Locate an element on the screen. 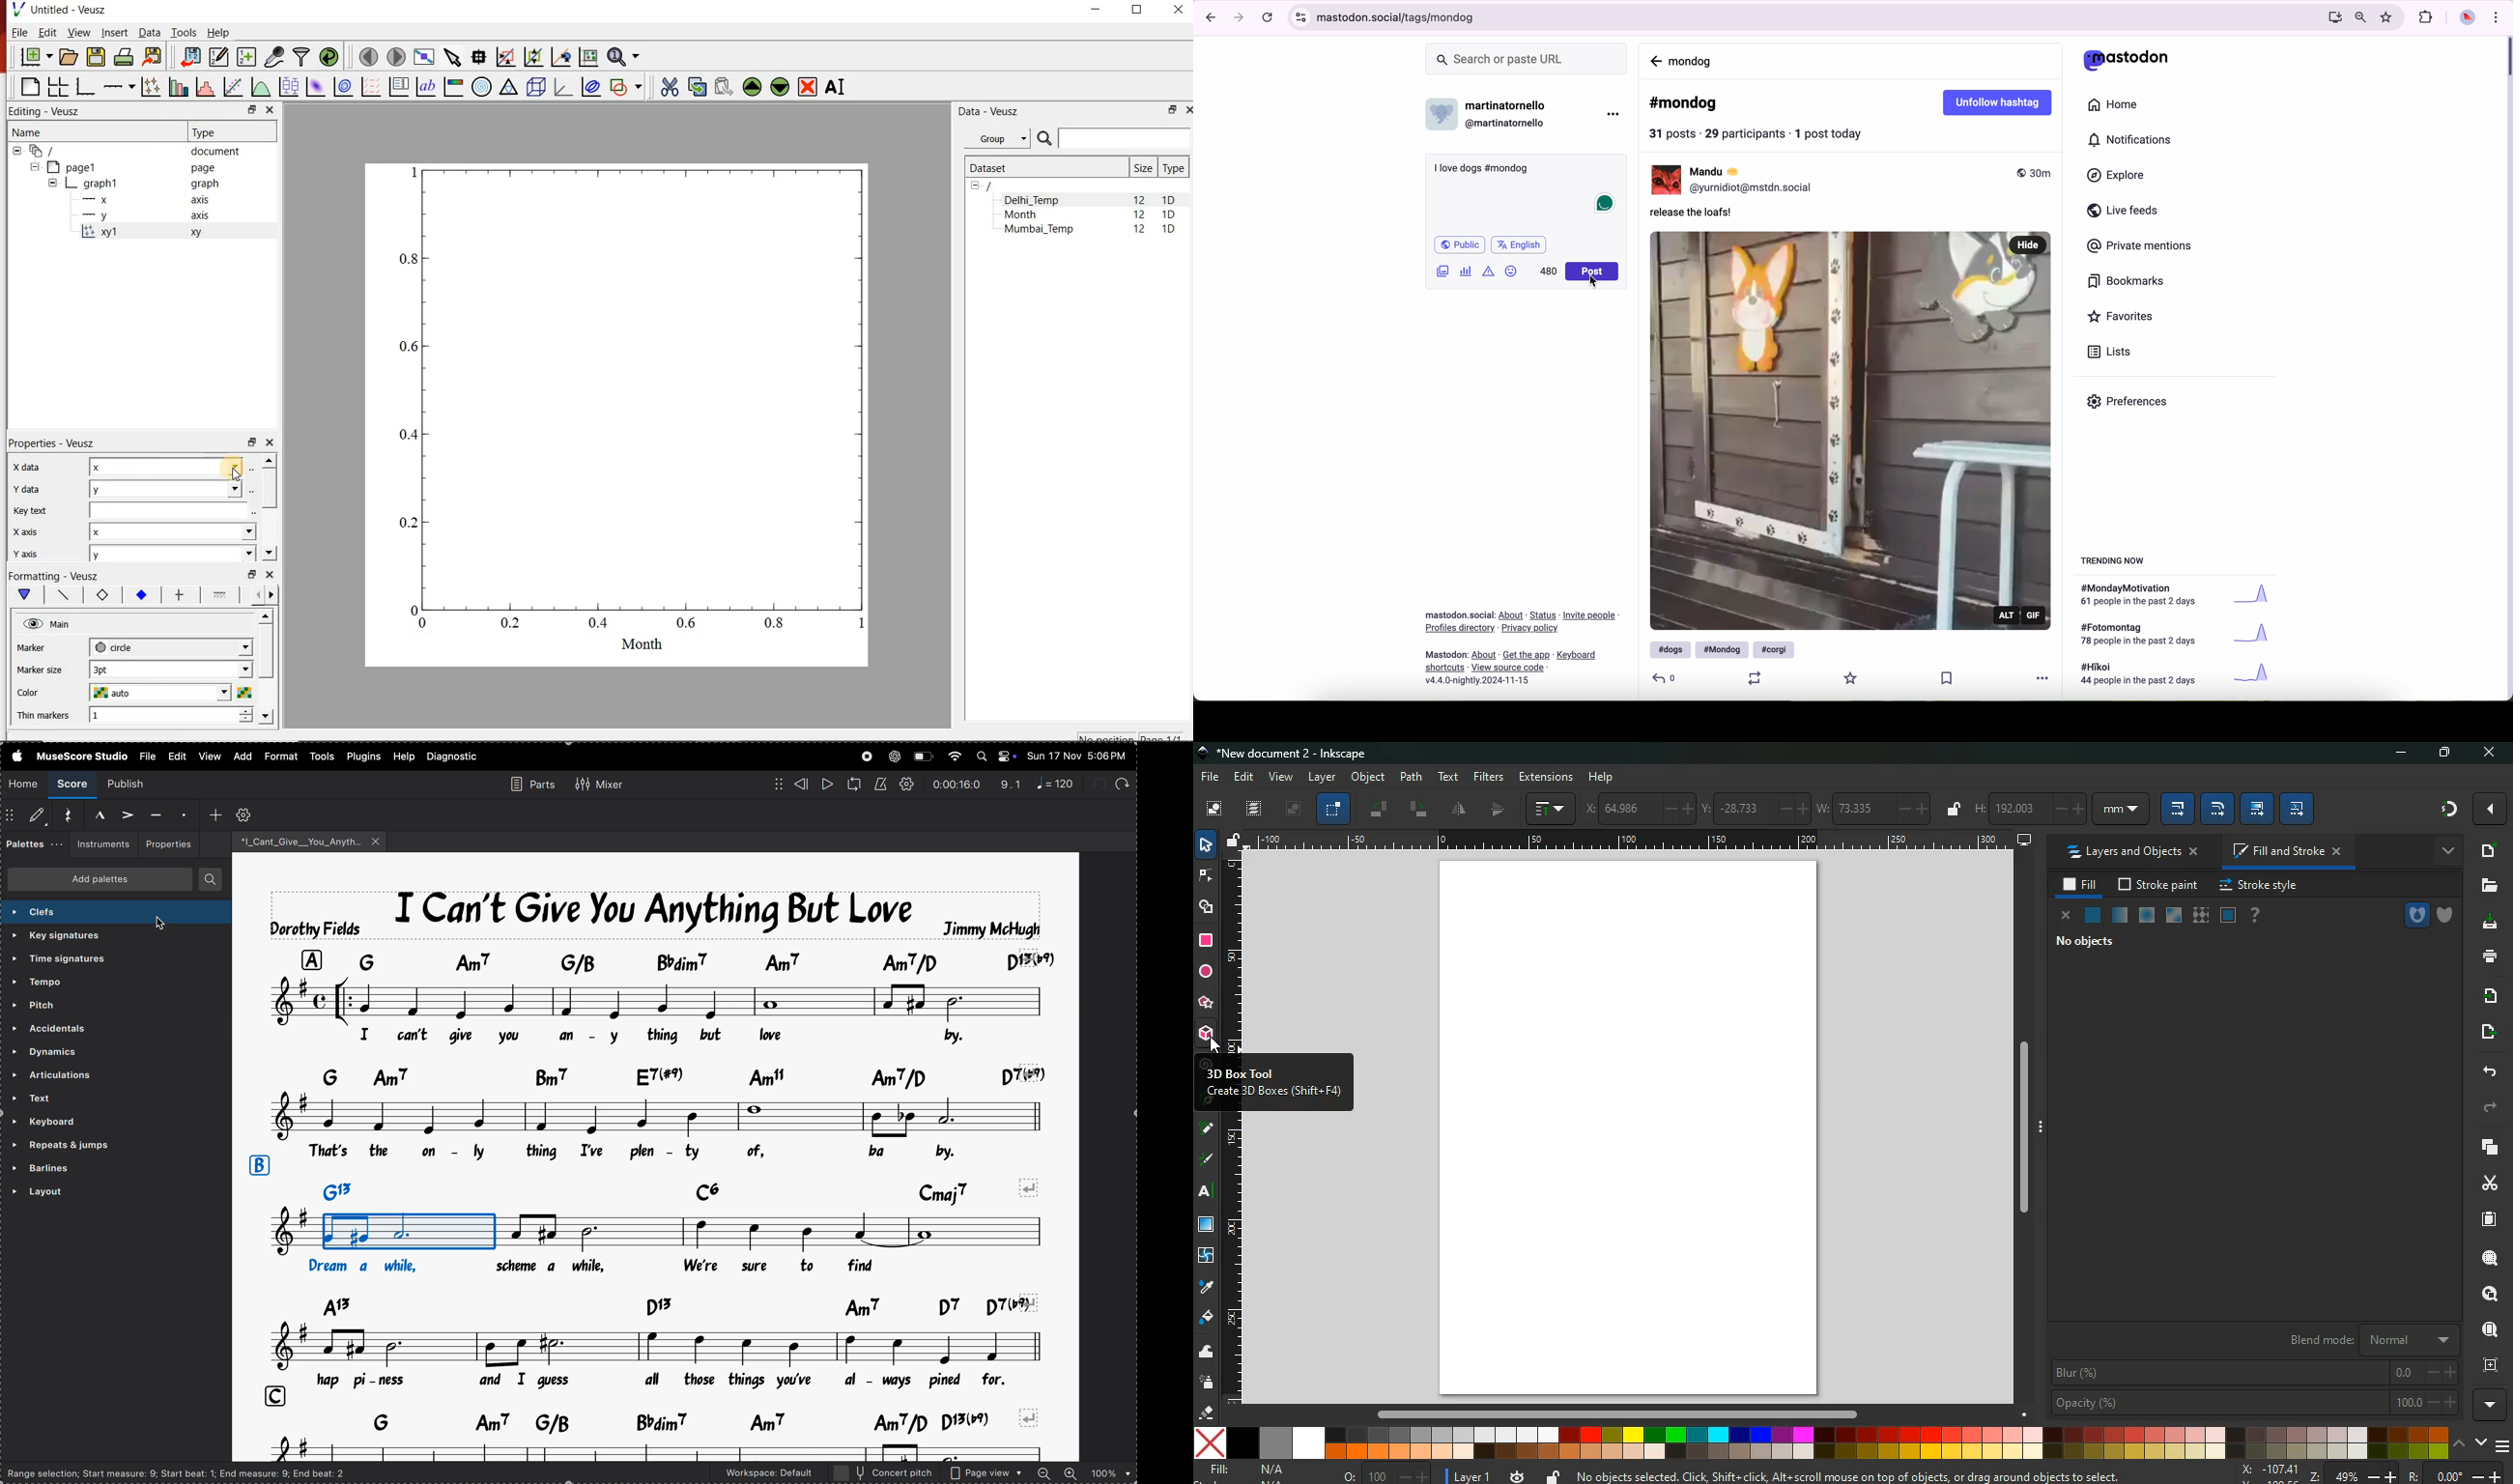 This screenshot has width=2520, height=1484. look is located at coordinates (2484, 1295).